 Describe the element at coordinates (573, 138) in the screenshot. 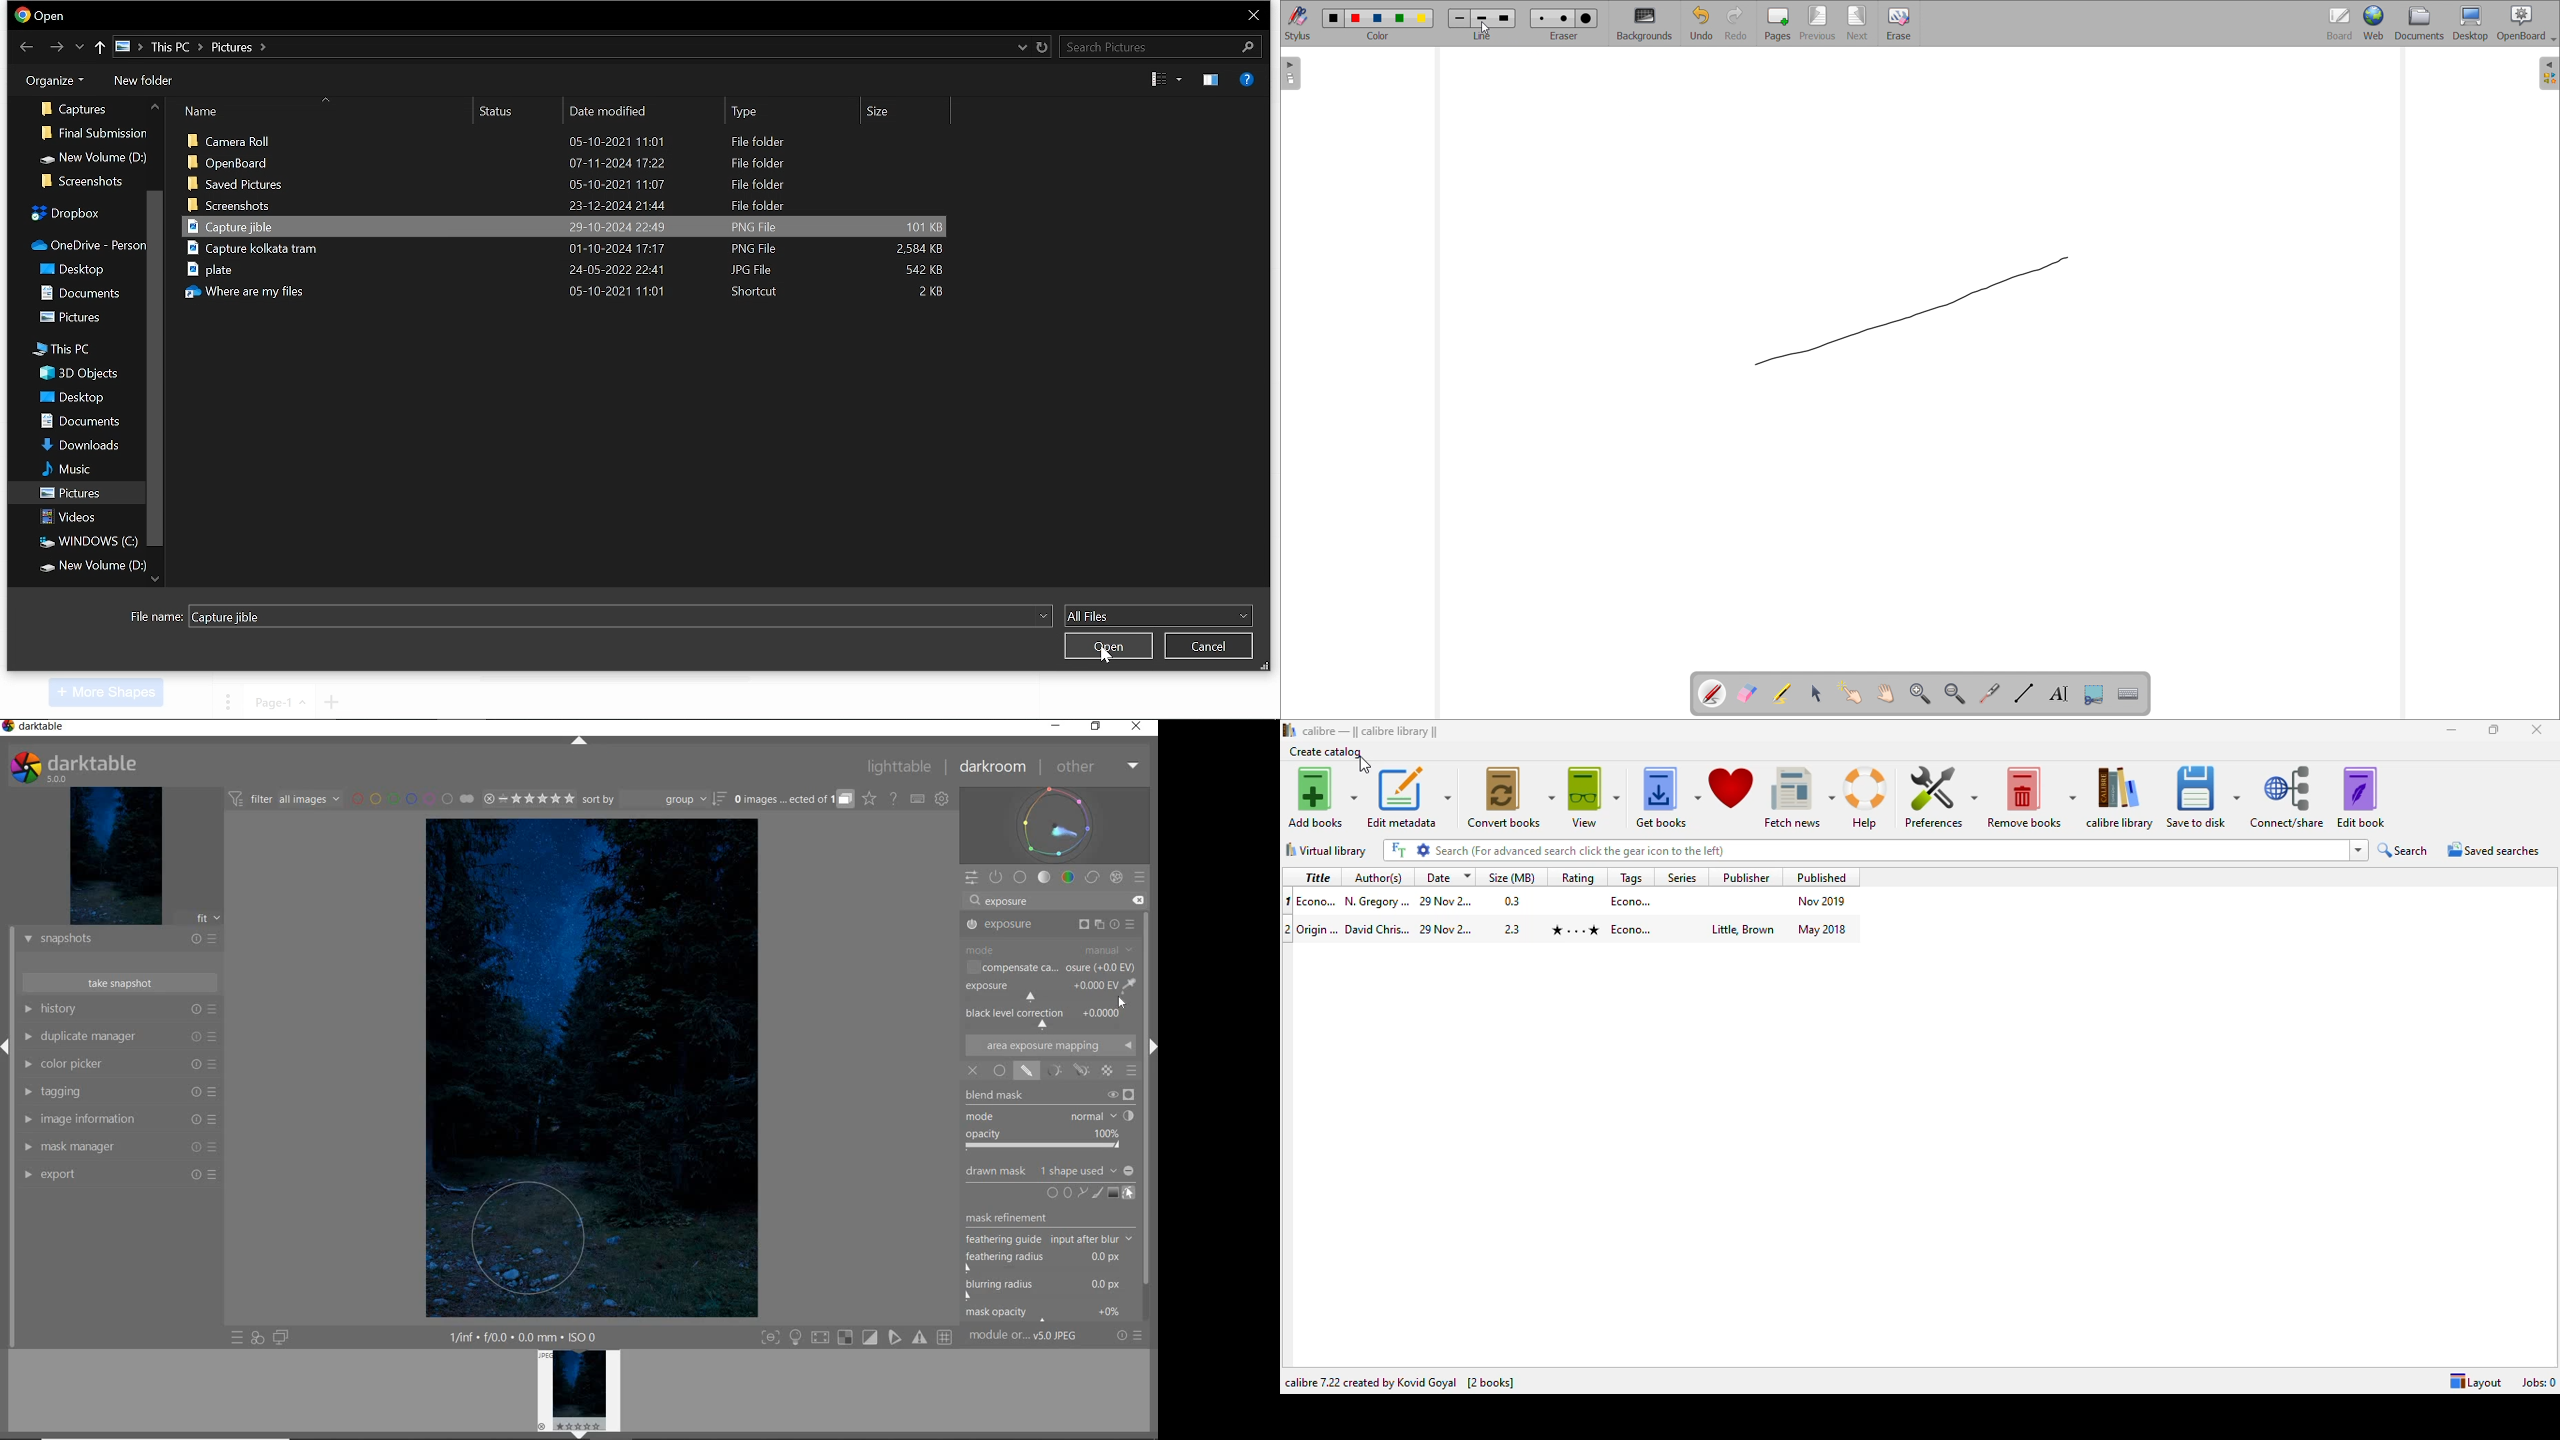

I see `files` at that location.